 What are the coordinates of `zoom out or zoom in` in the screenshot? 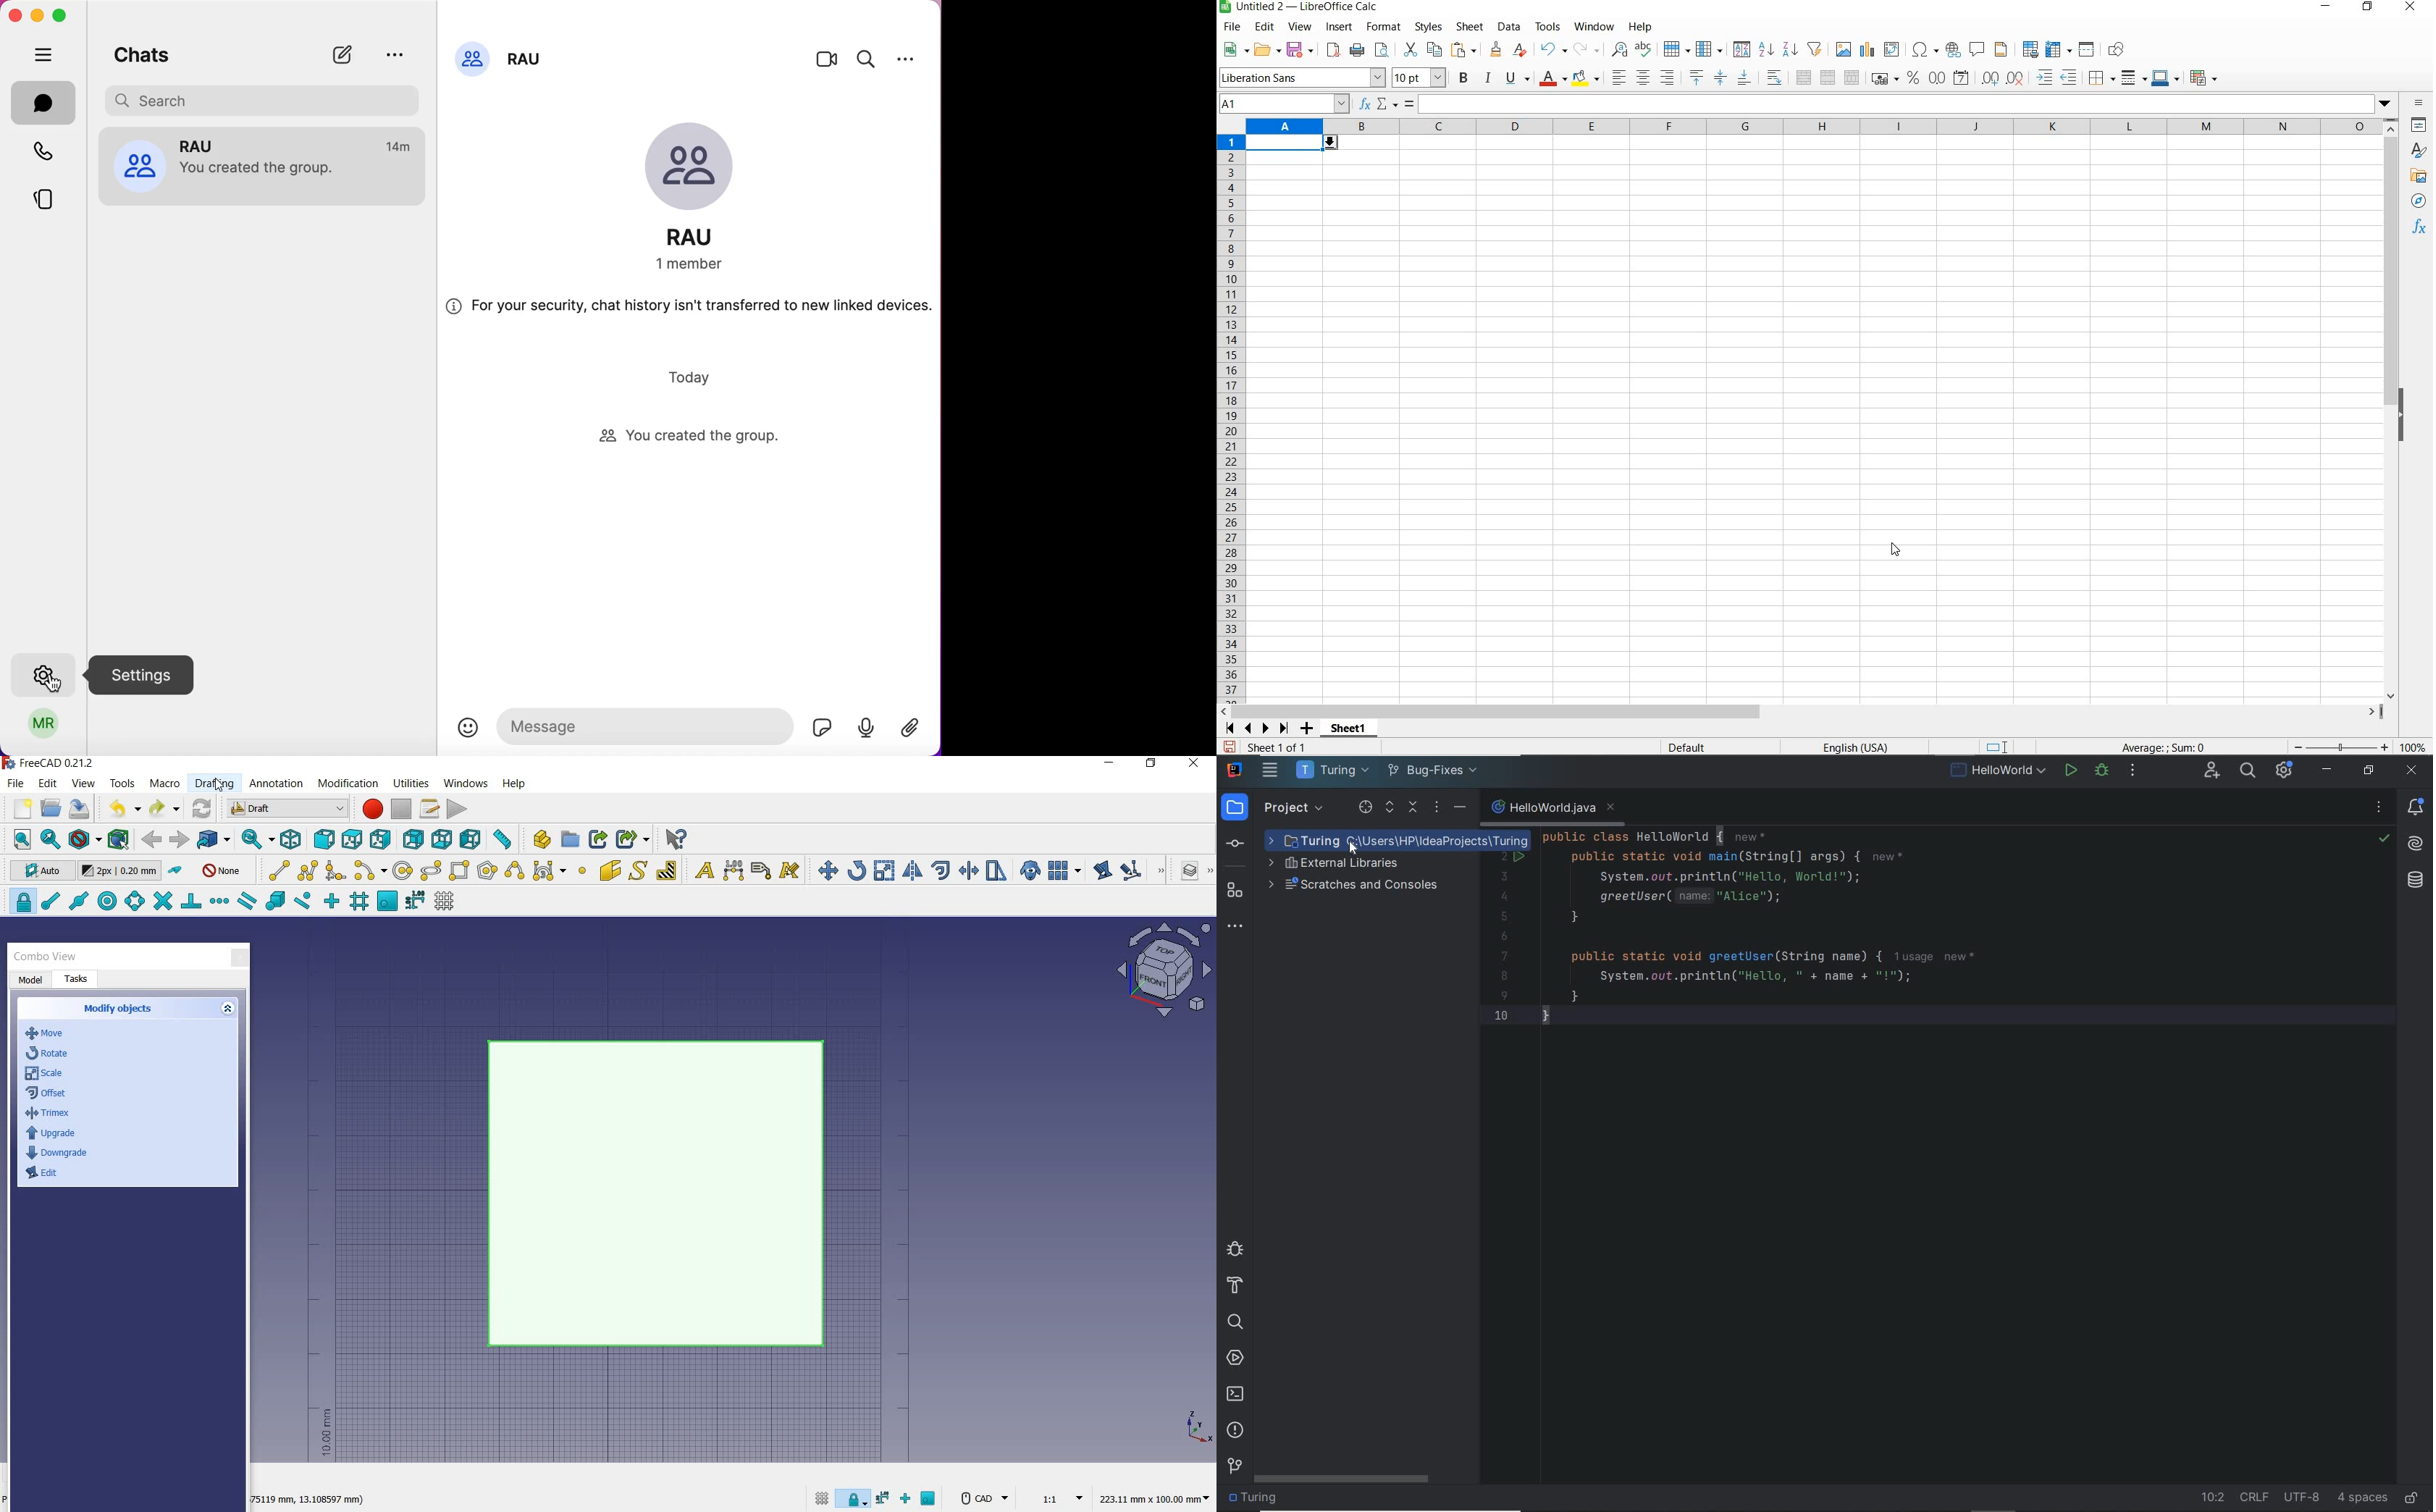 It's located at (2335, 747).